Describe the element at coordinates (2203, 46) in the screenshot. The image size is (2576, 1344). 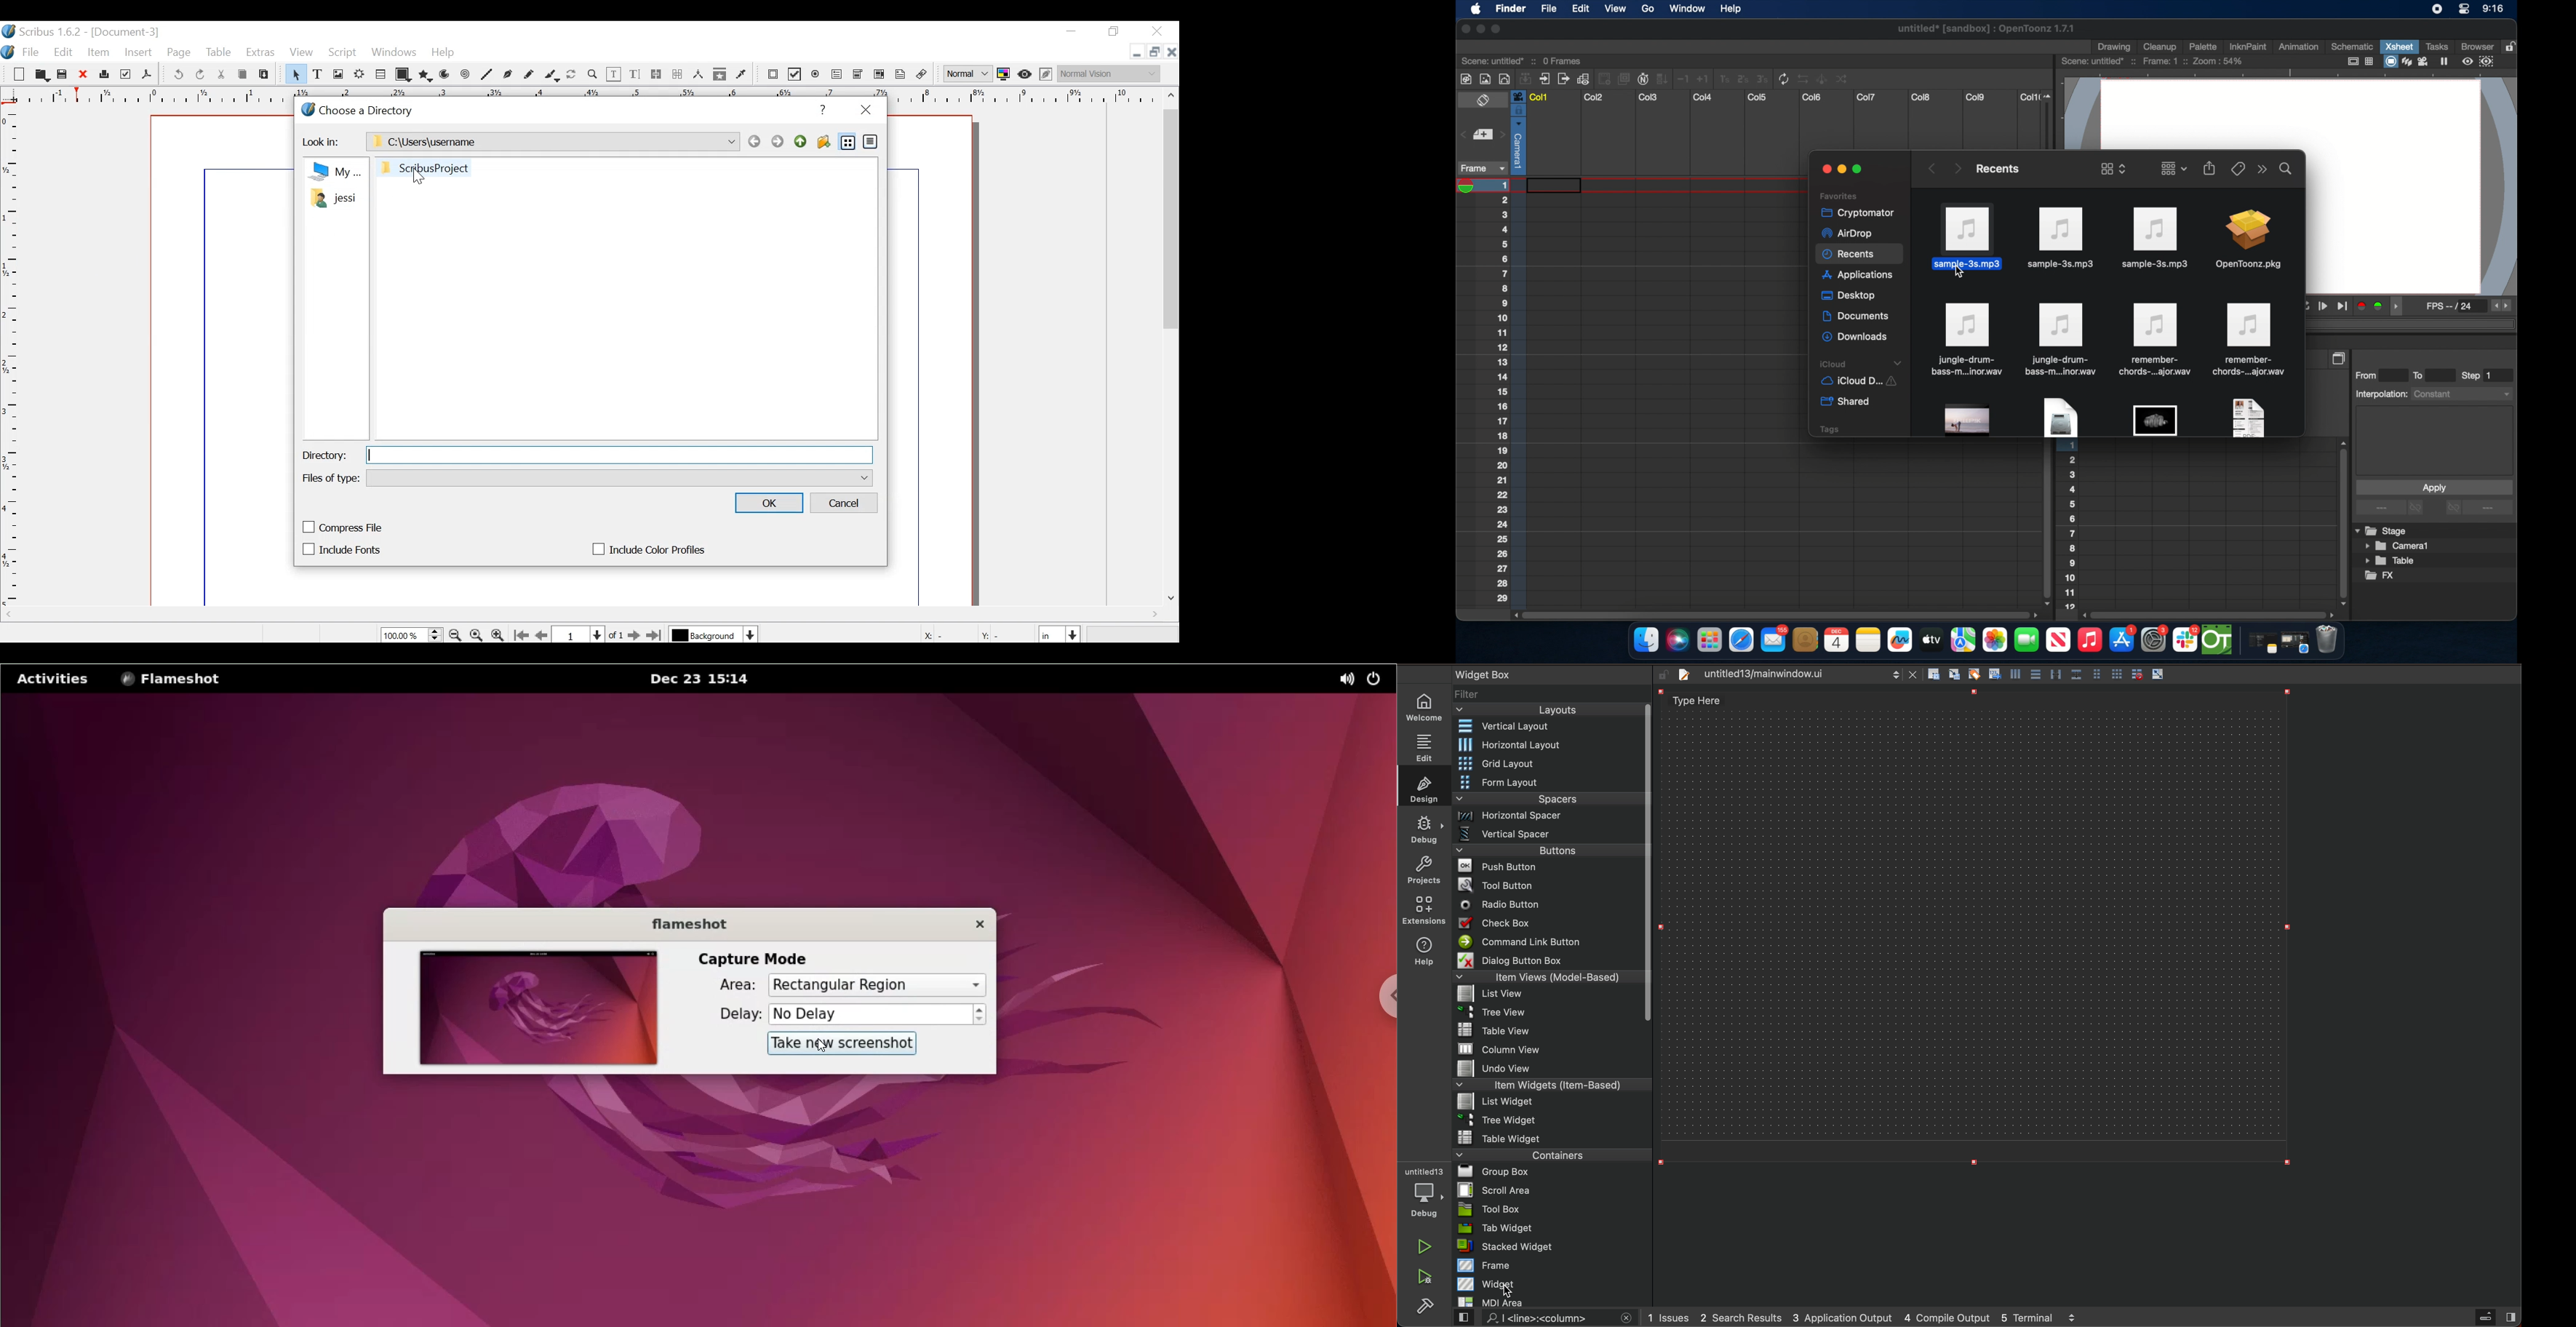
I see `palette` at that location.